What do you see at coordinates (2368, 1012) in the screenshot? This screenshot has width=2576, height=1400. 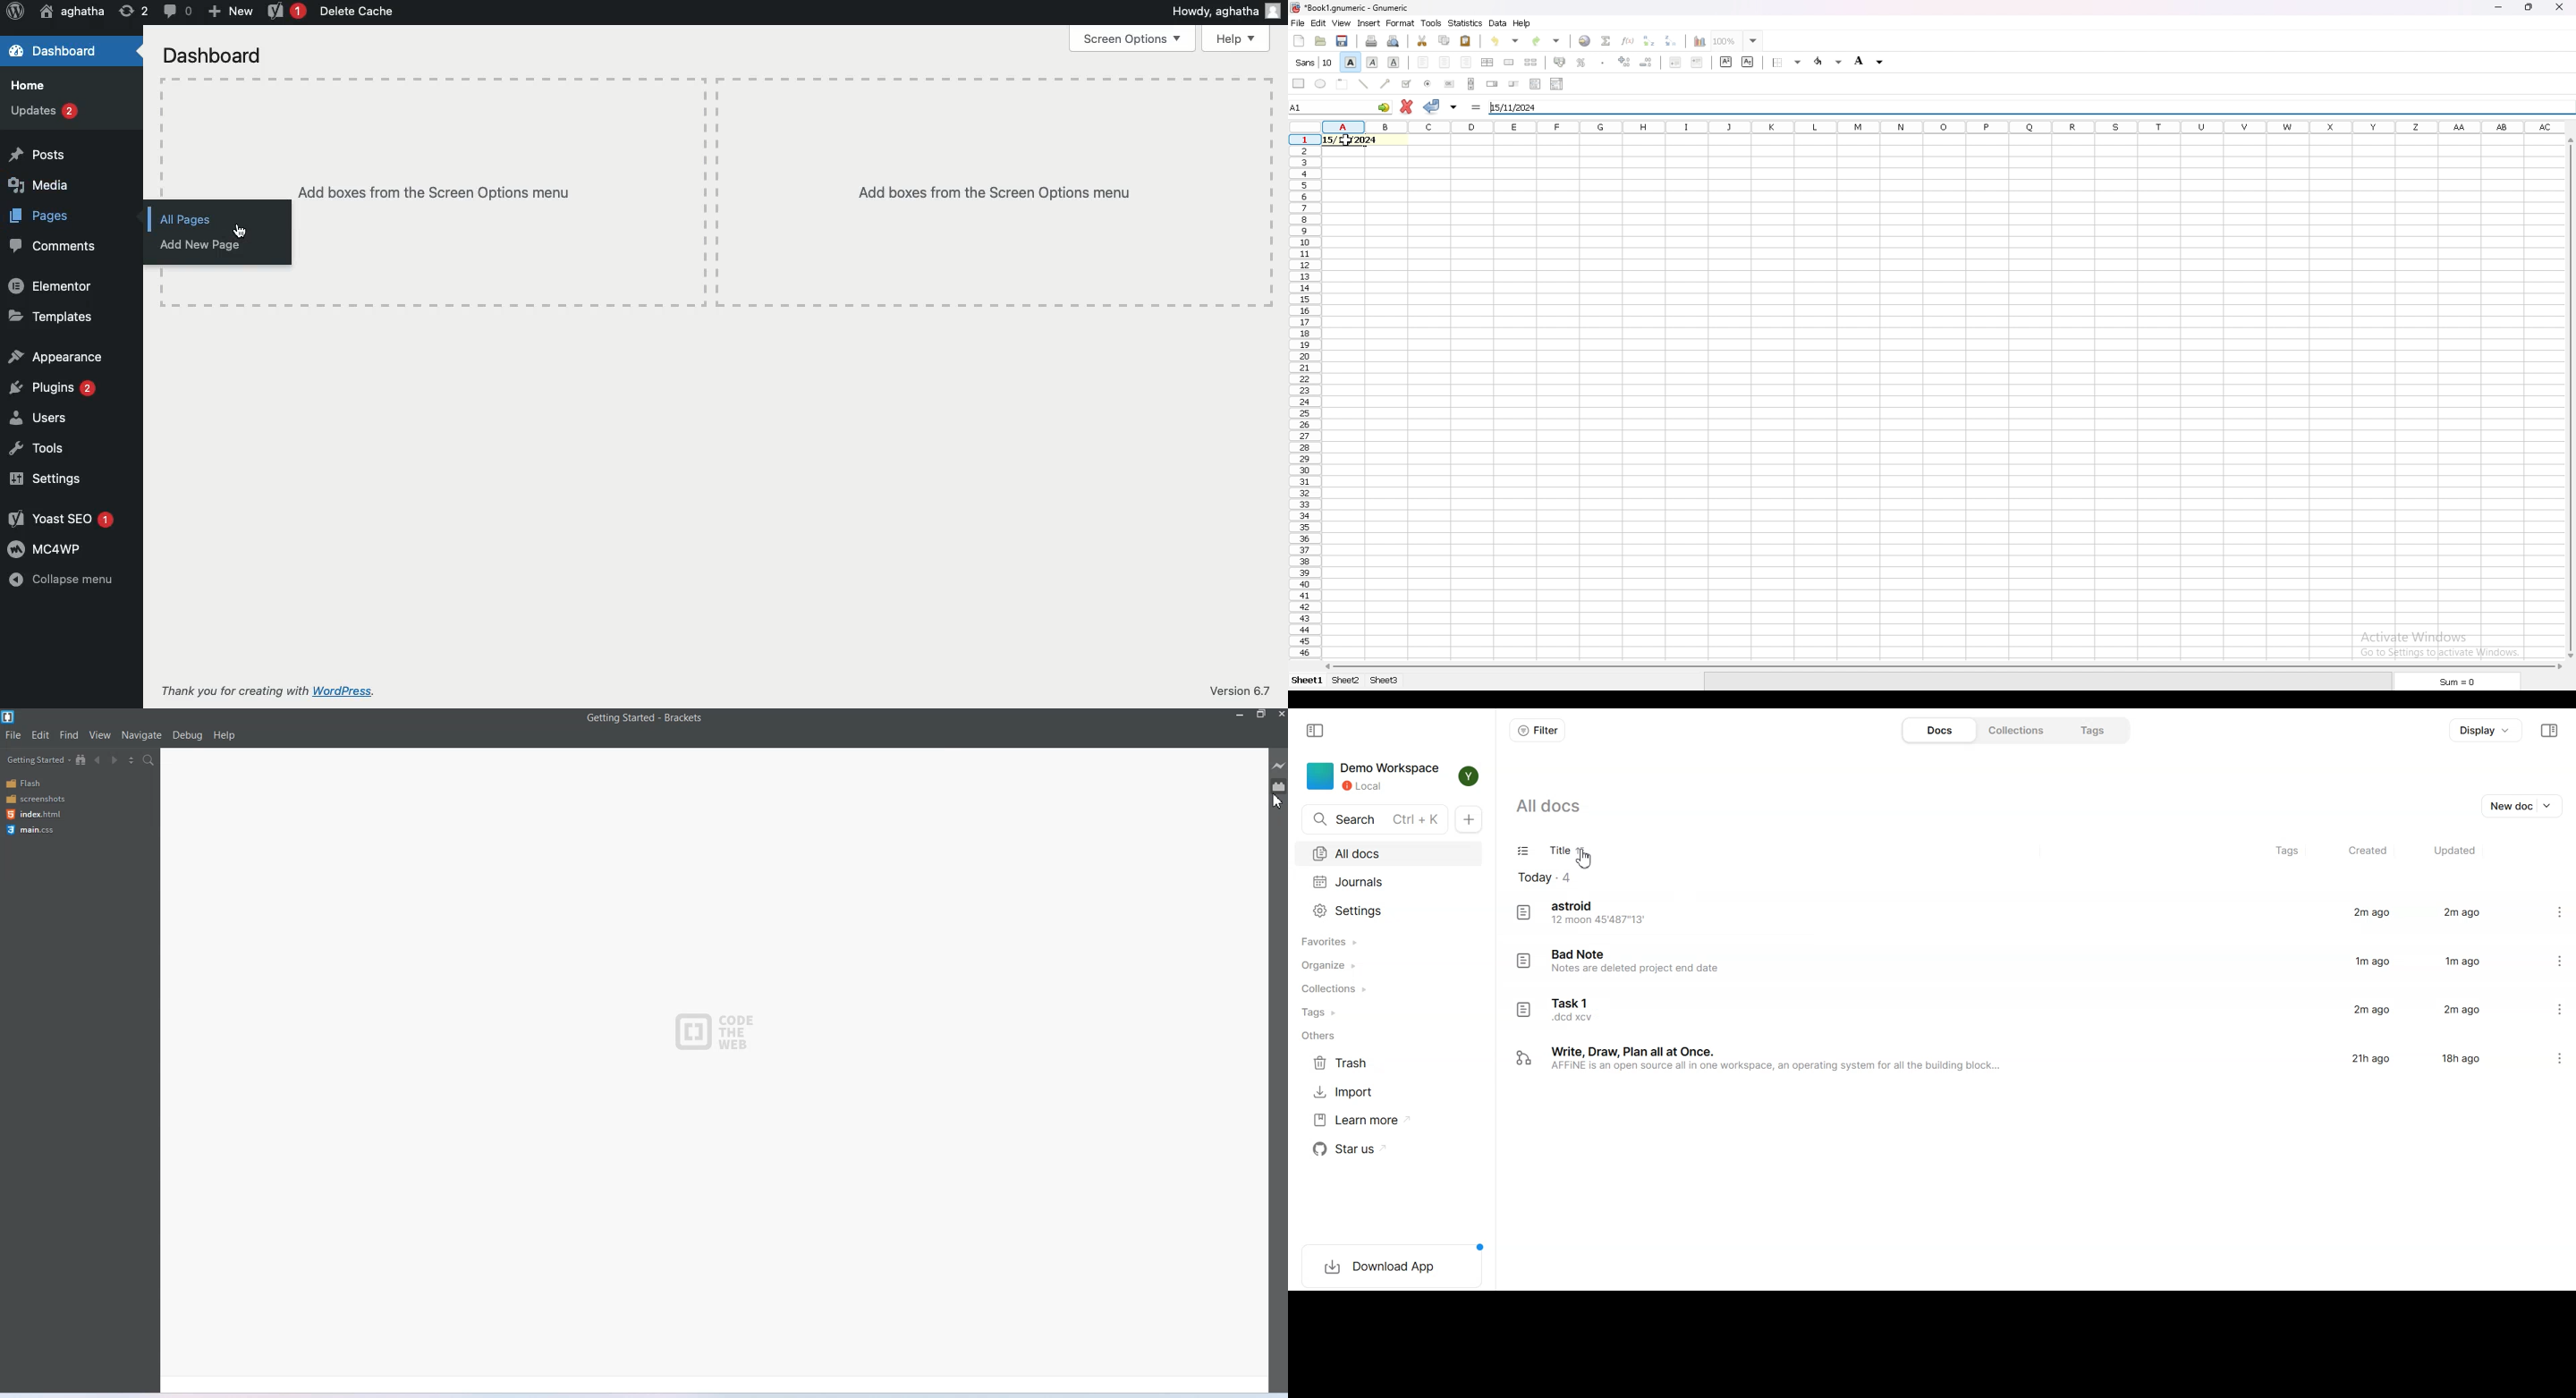 I see `2m ago` at bounding box center [2368, 1012].